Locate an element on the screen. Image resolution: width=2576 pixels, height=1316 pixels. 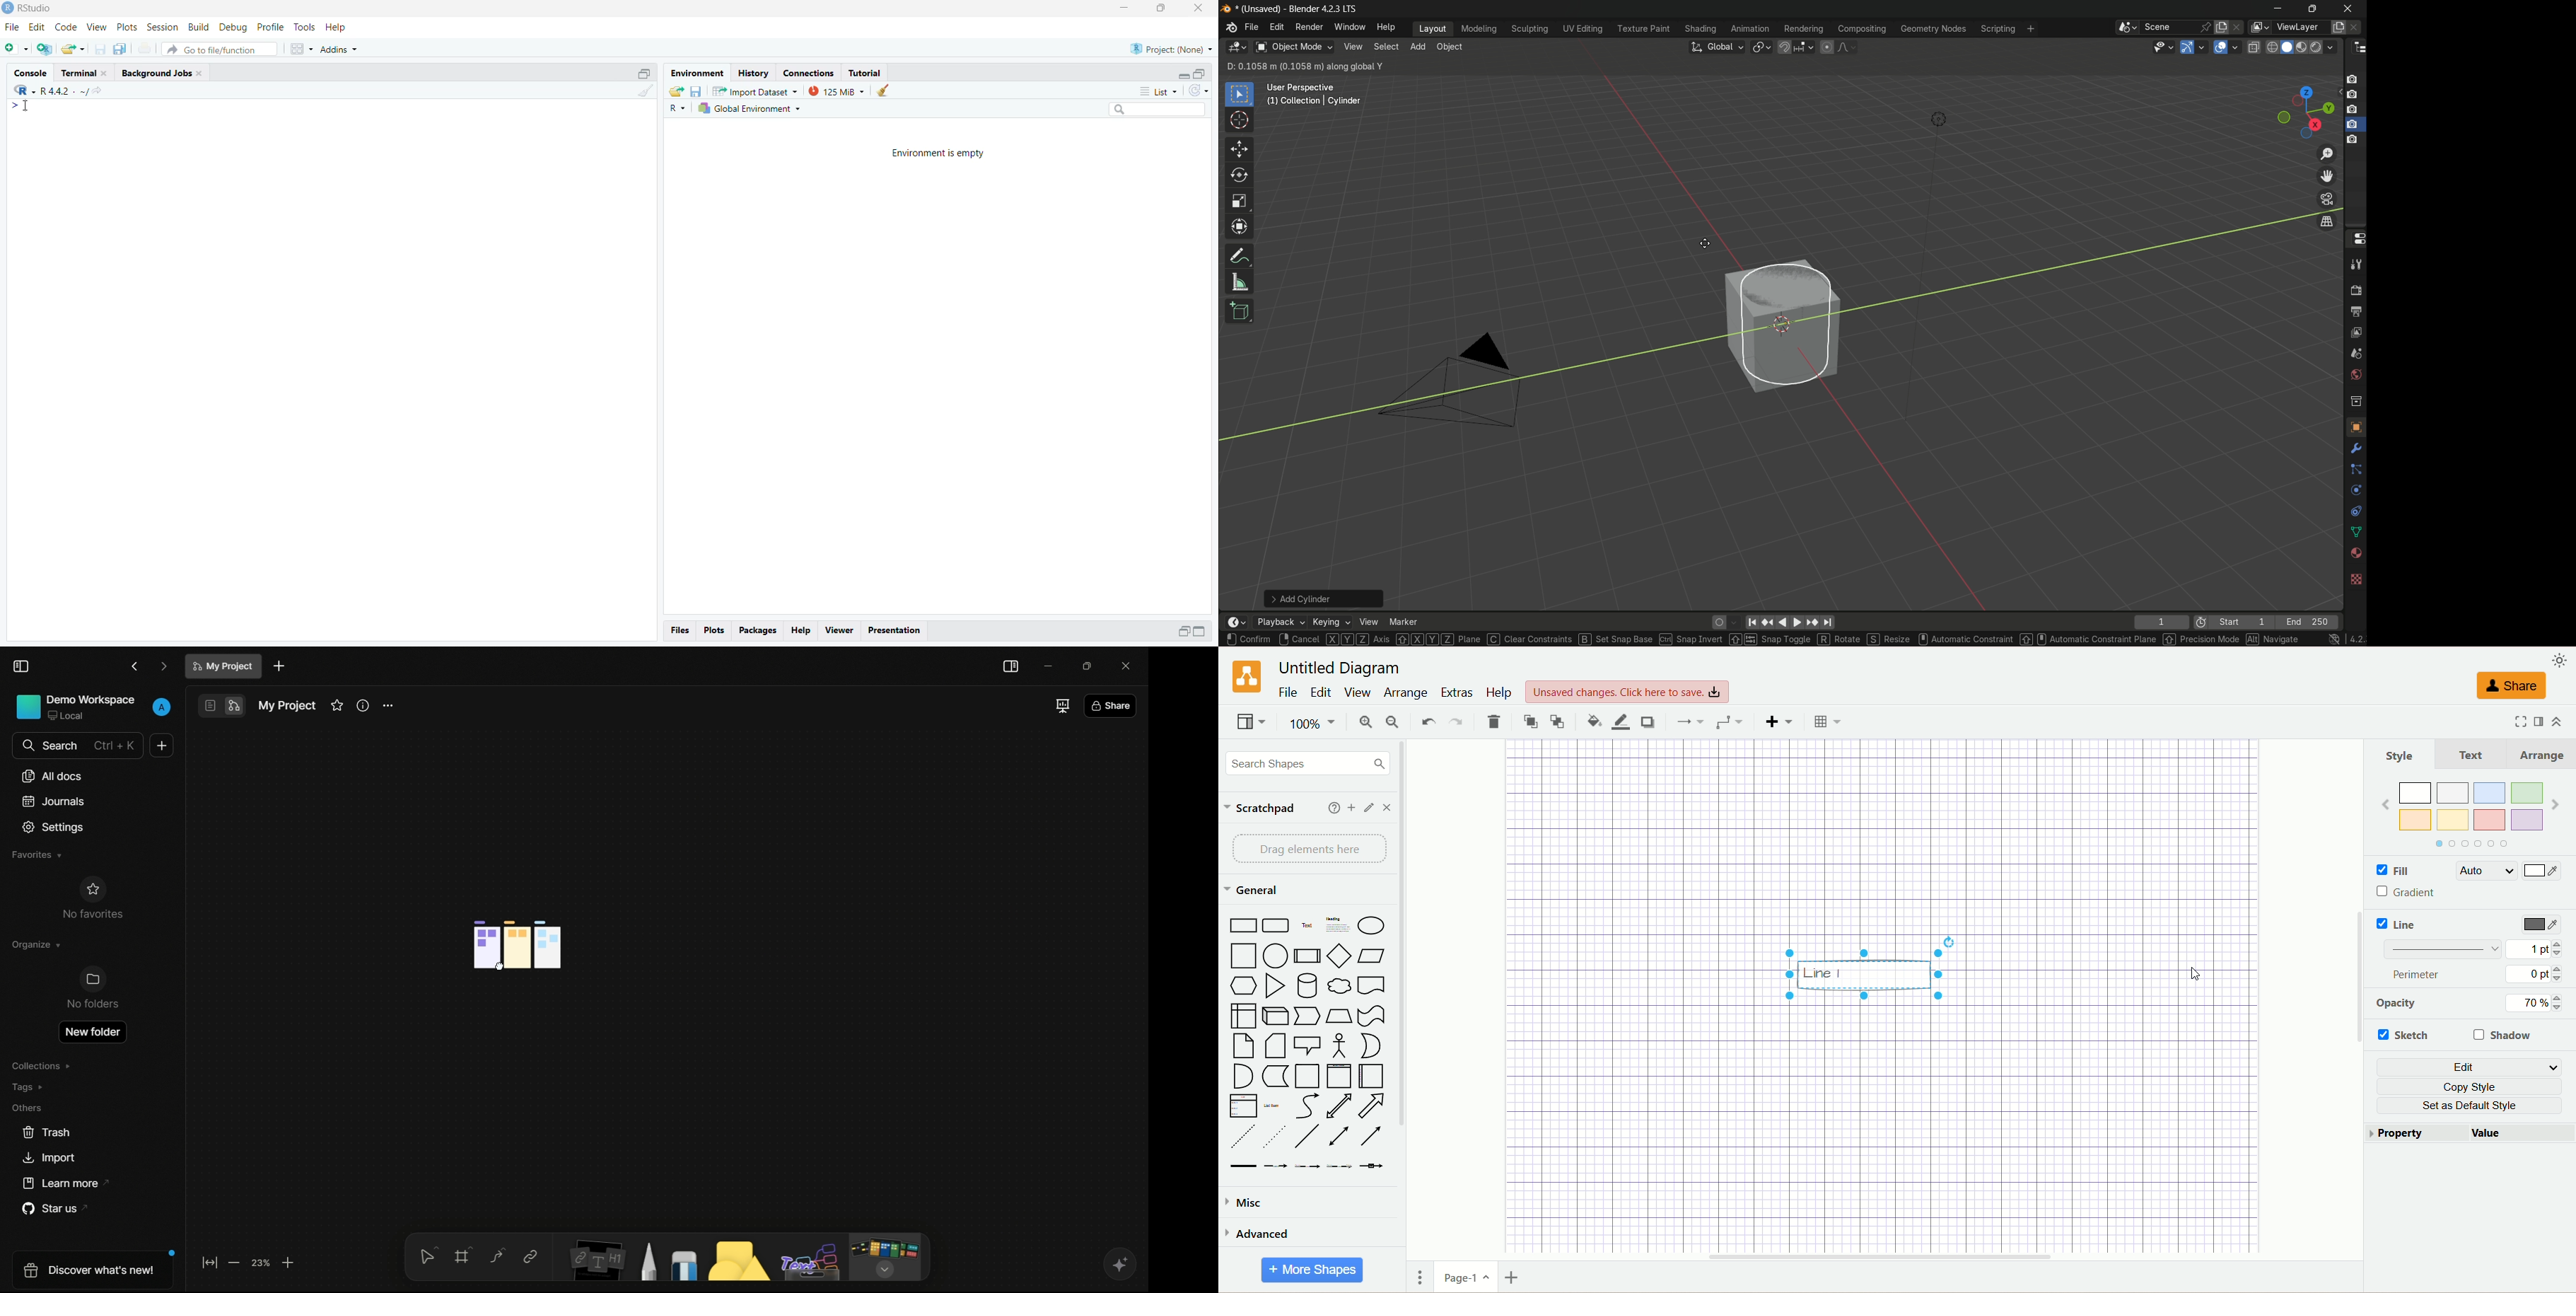
Checkbox is located at coordinates (2379, 923).